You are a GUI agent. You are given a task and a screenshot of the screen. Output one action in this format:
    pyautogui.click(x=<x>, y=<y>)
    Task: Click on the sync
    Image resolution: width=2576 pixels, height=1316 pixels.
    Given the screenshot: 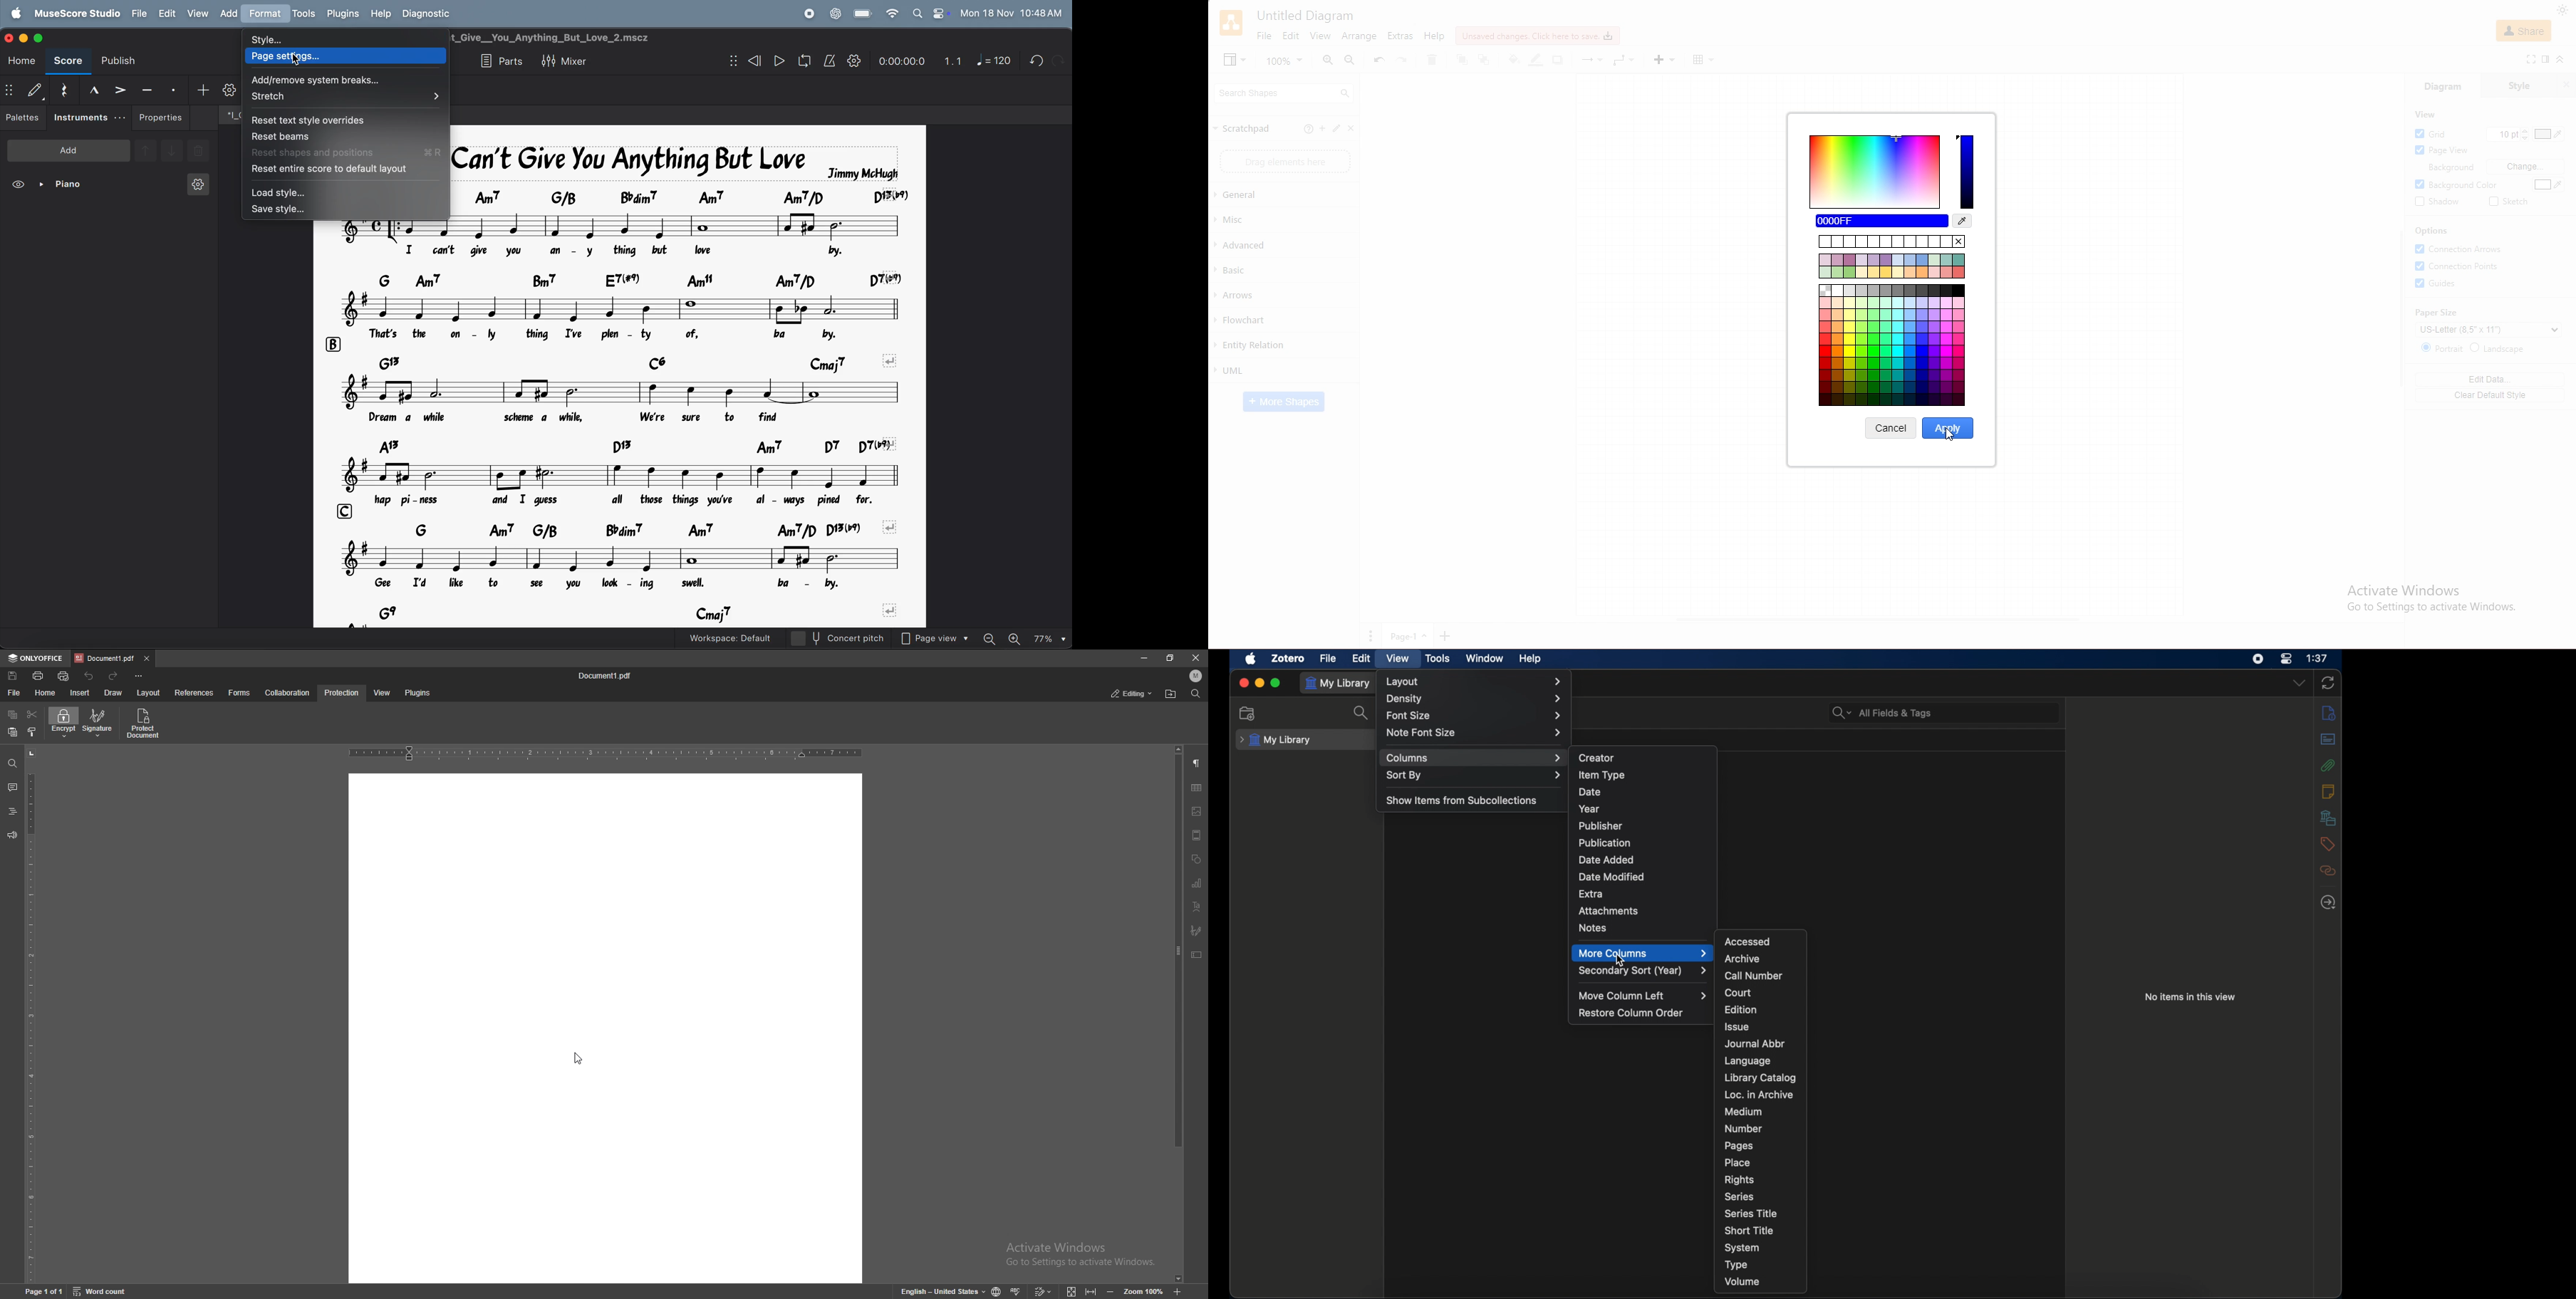 What is the action you would take?
    pyautogui.click(x=2328, y=683)
    